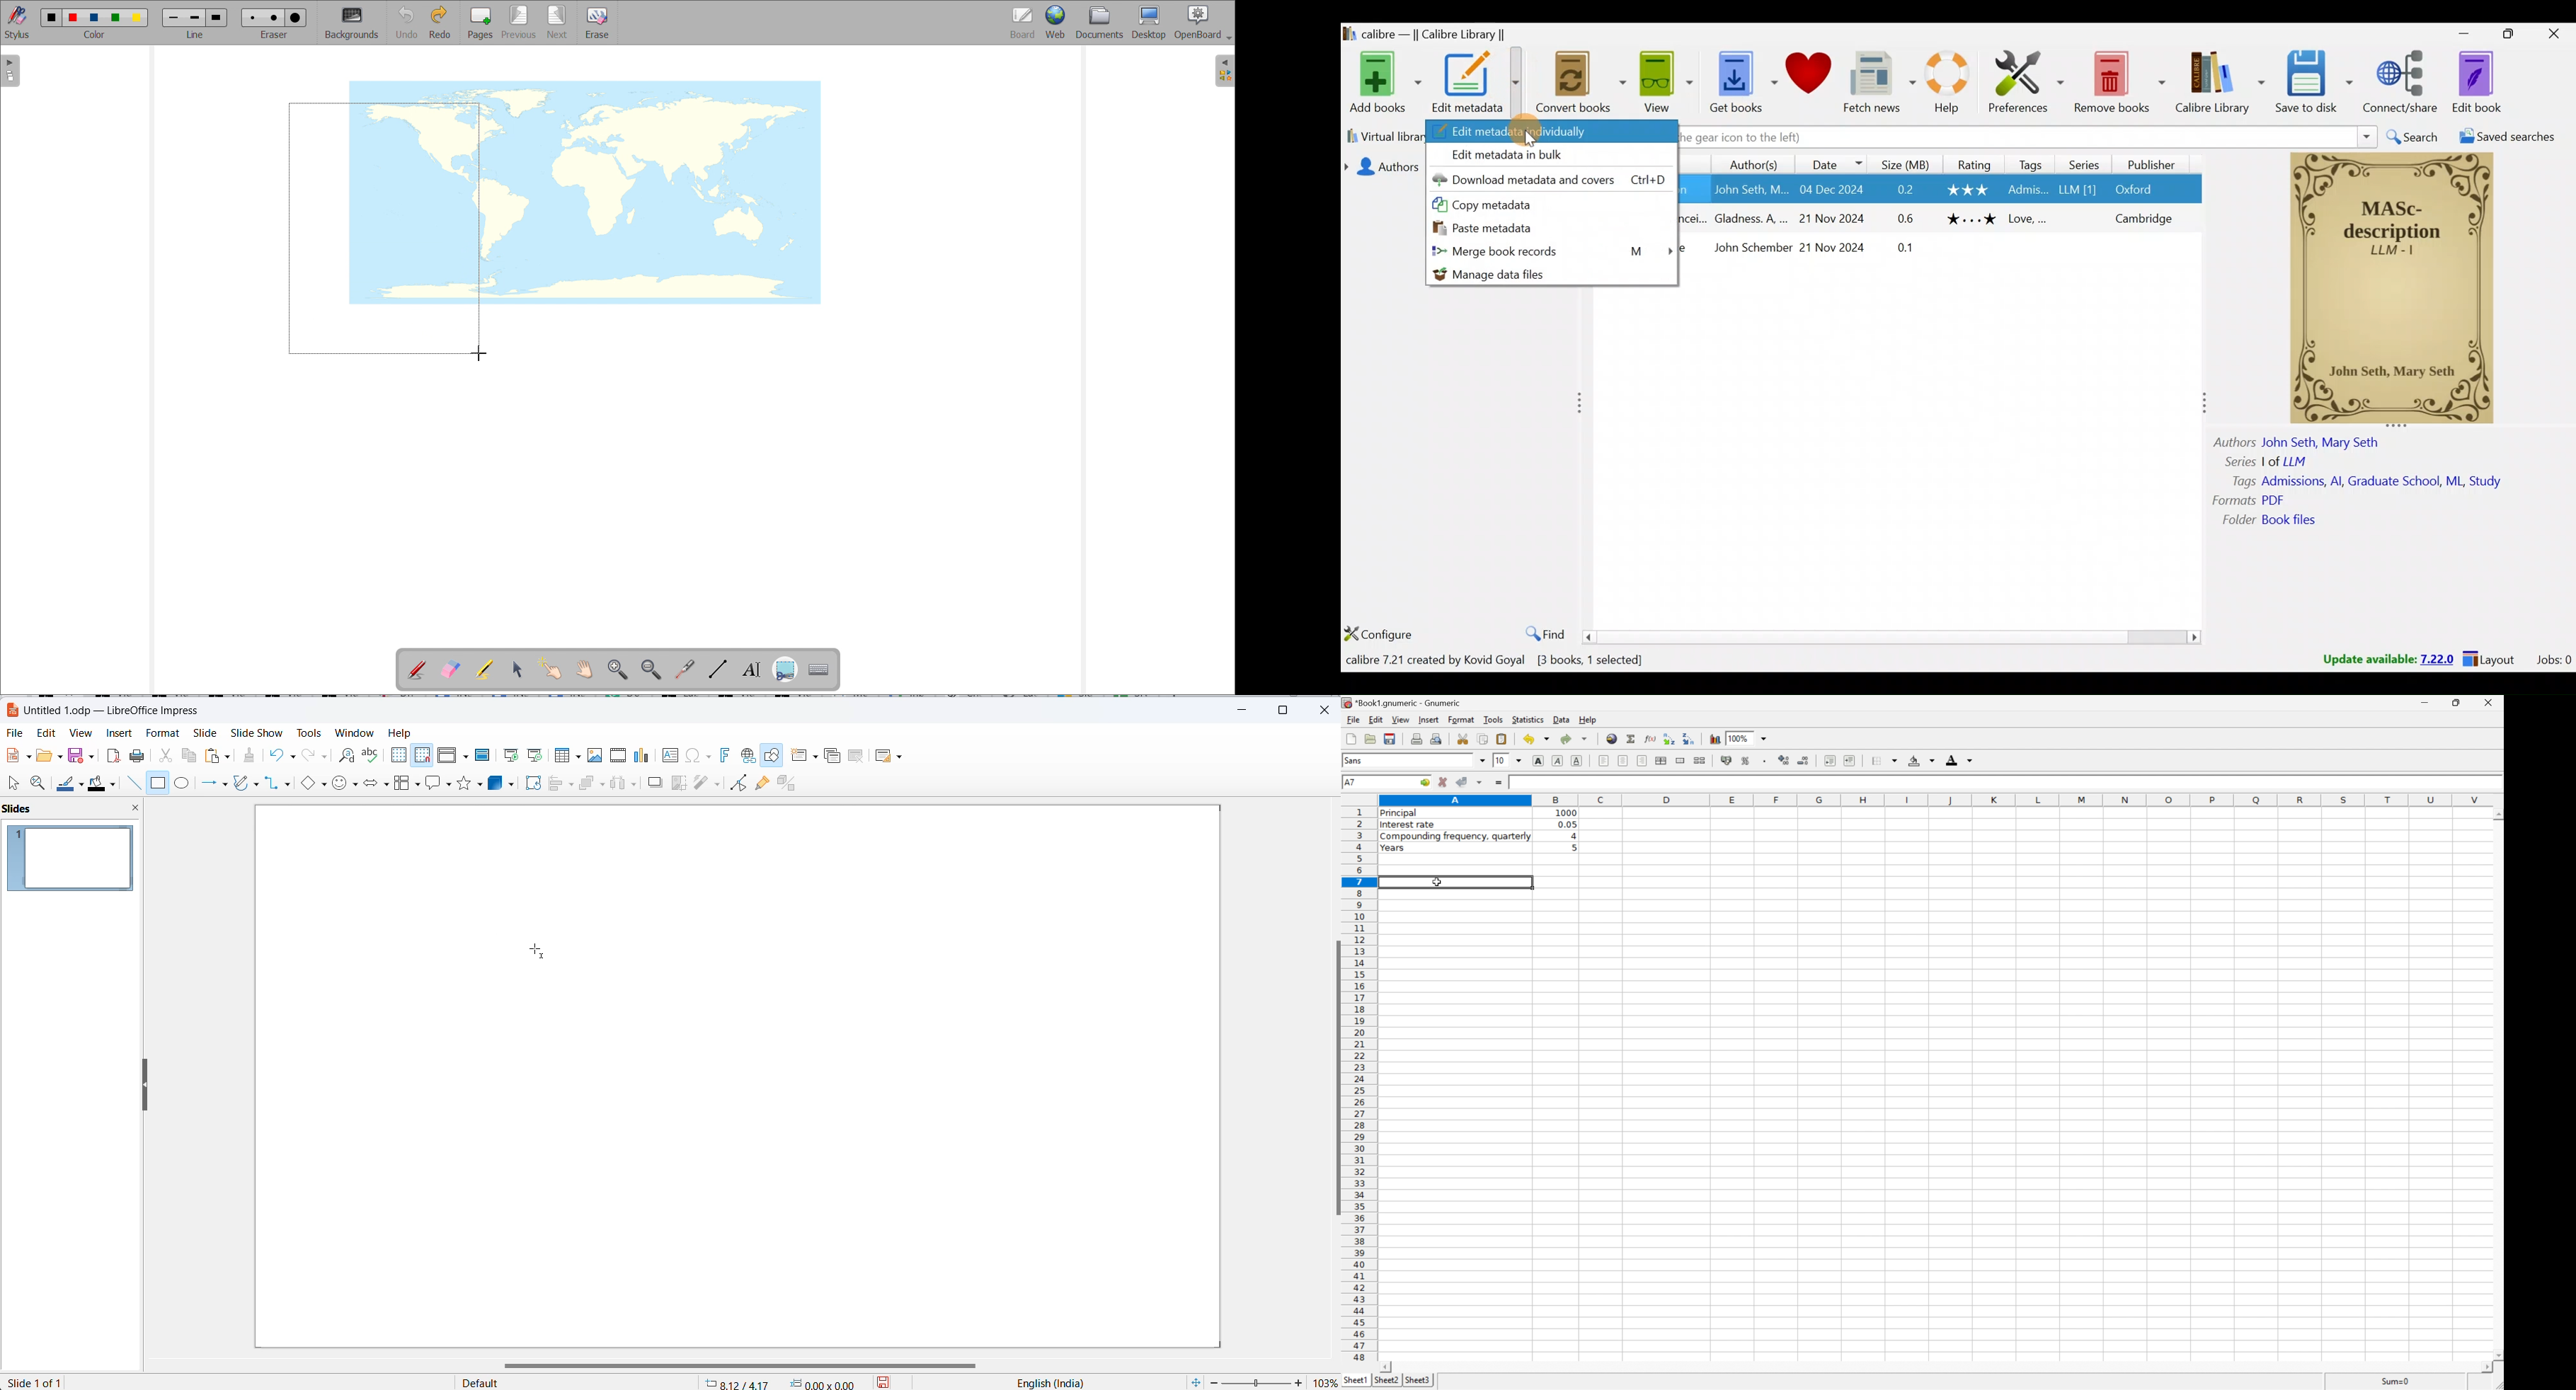  What do you see at coordinates (1428, 721) in the screenshot?
I see `insert` at bounding box center [1428, 721].